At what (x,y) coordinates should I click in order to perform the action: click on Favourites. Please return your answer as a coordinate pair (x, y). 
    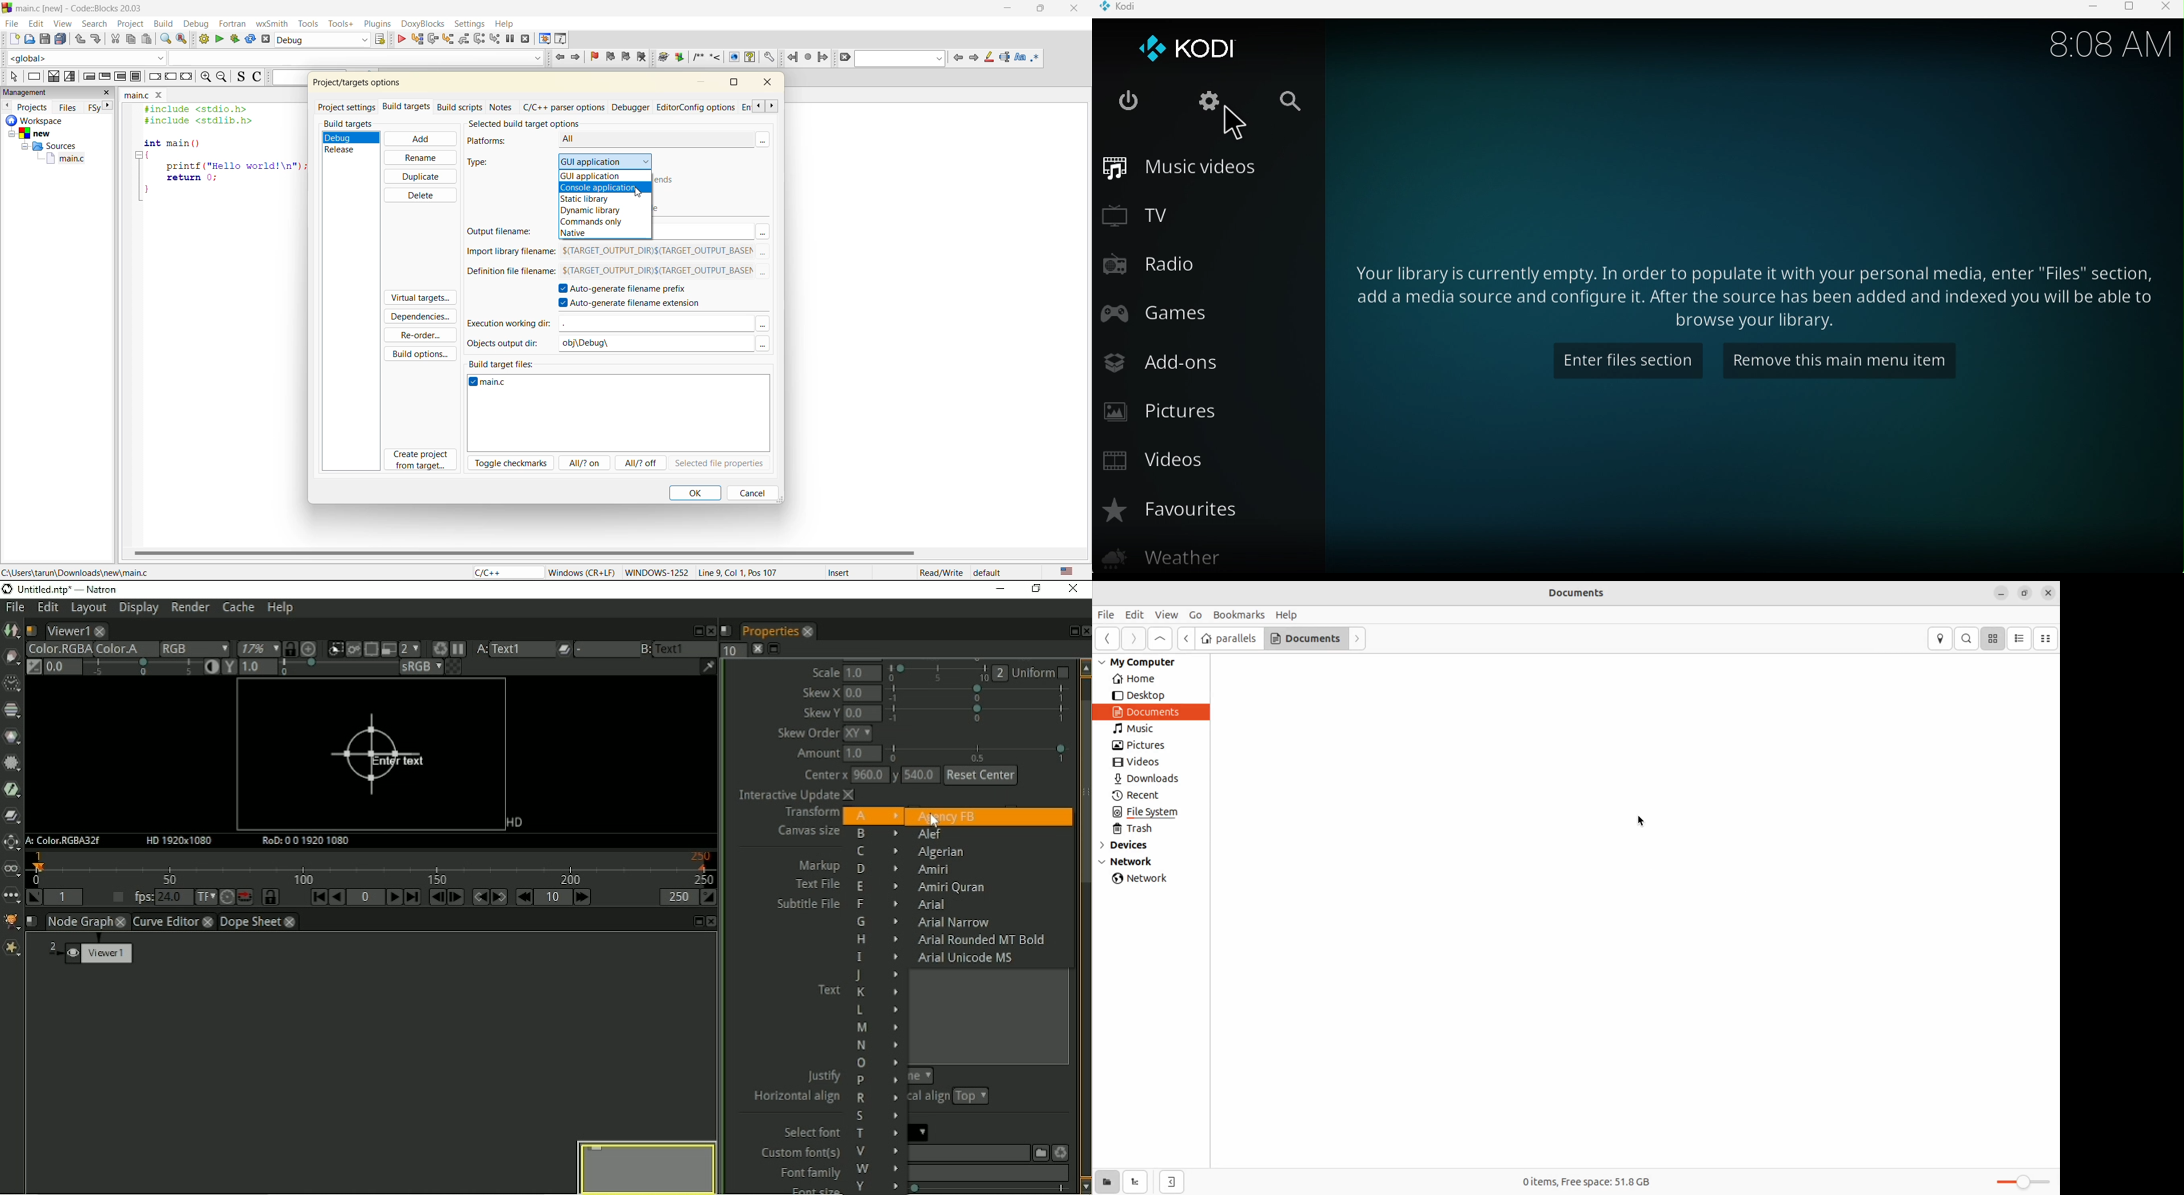
    Looking at the image, I should click on (1186, 511).